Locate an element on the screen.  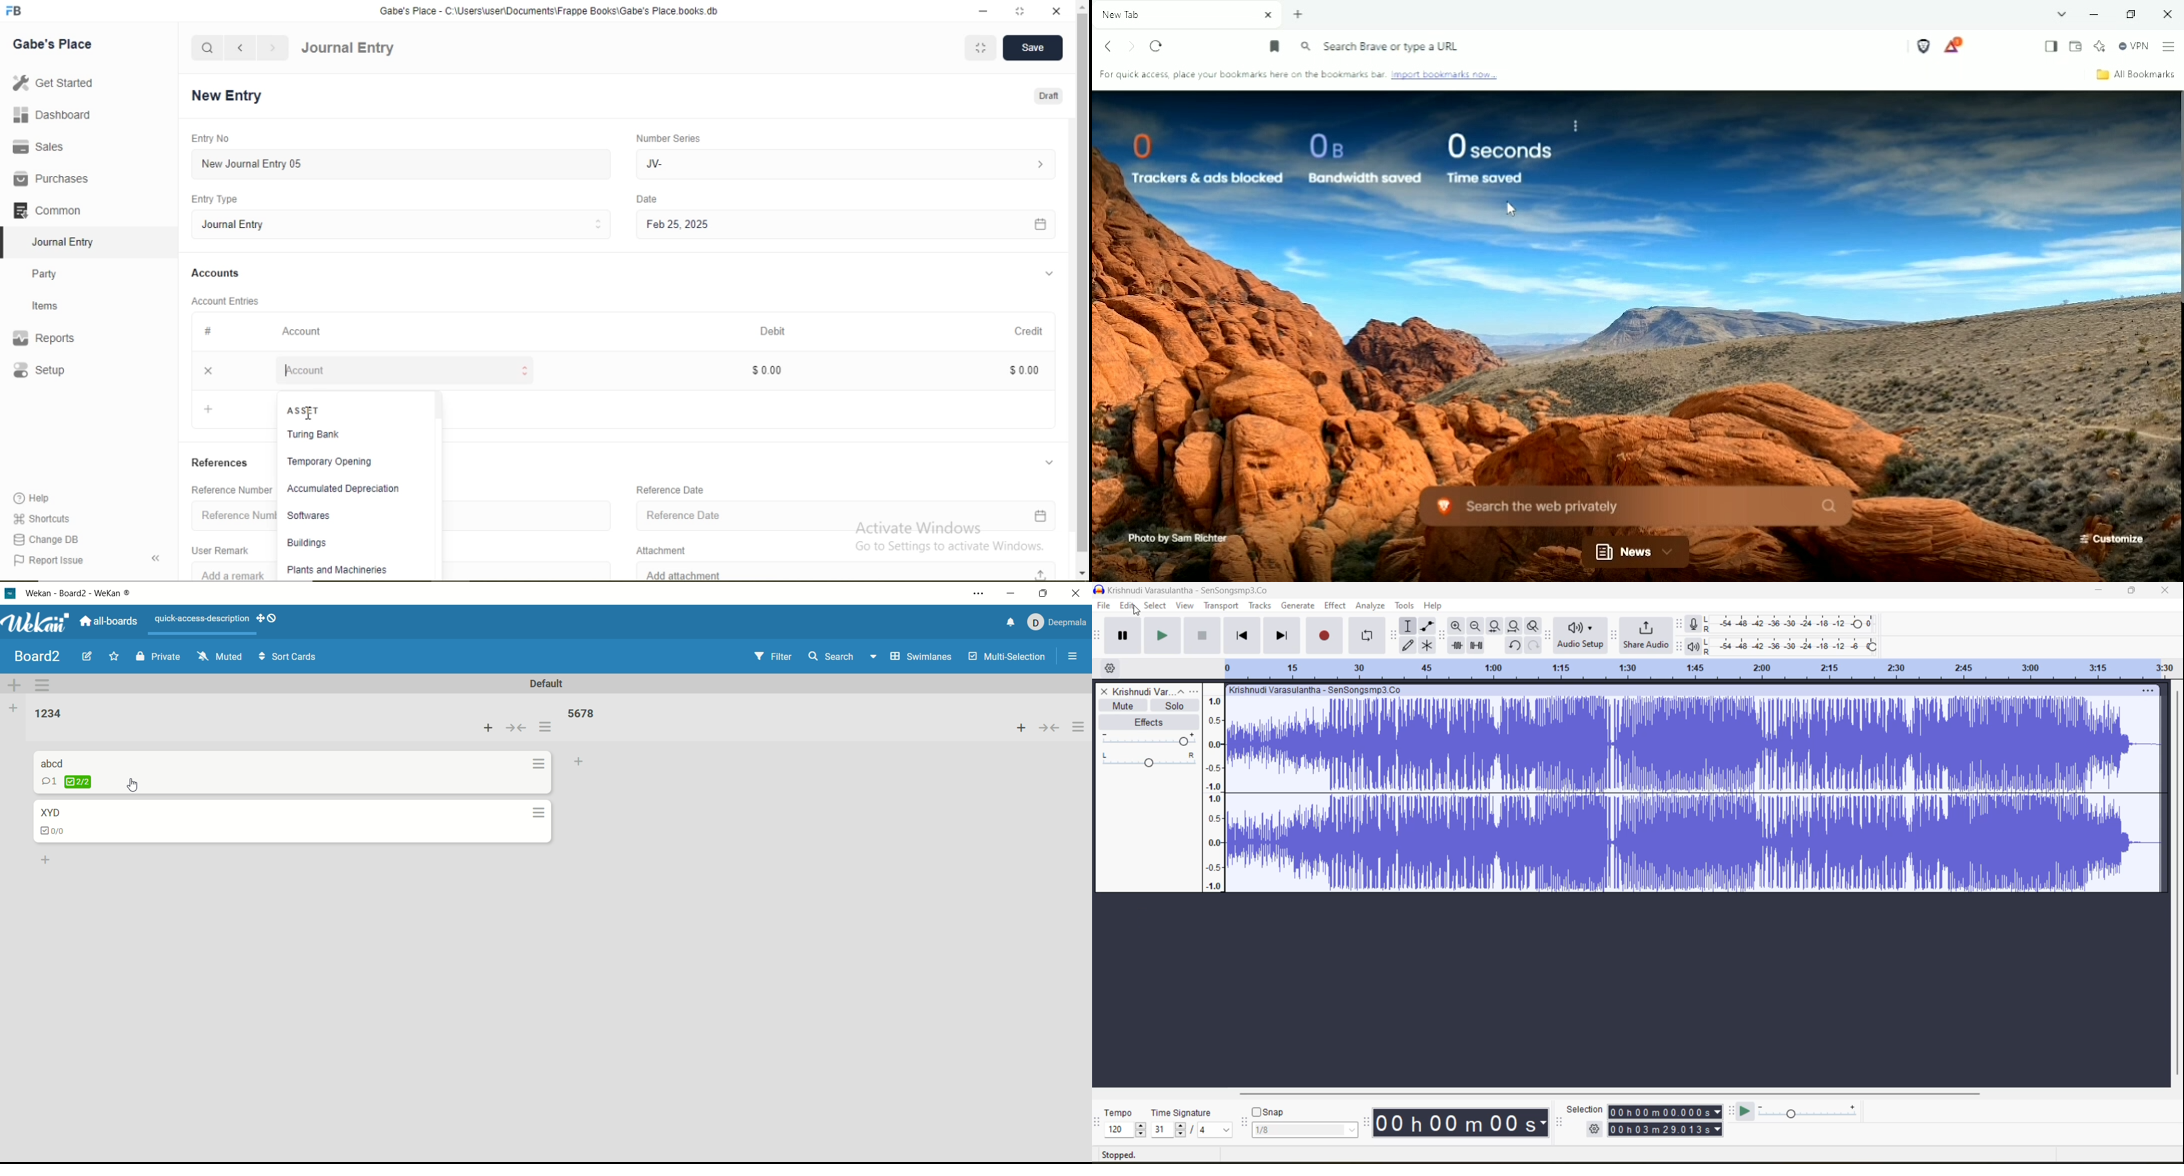
collapse is located at coordinates (1054, 726).